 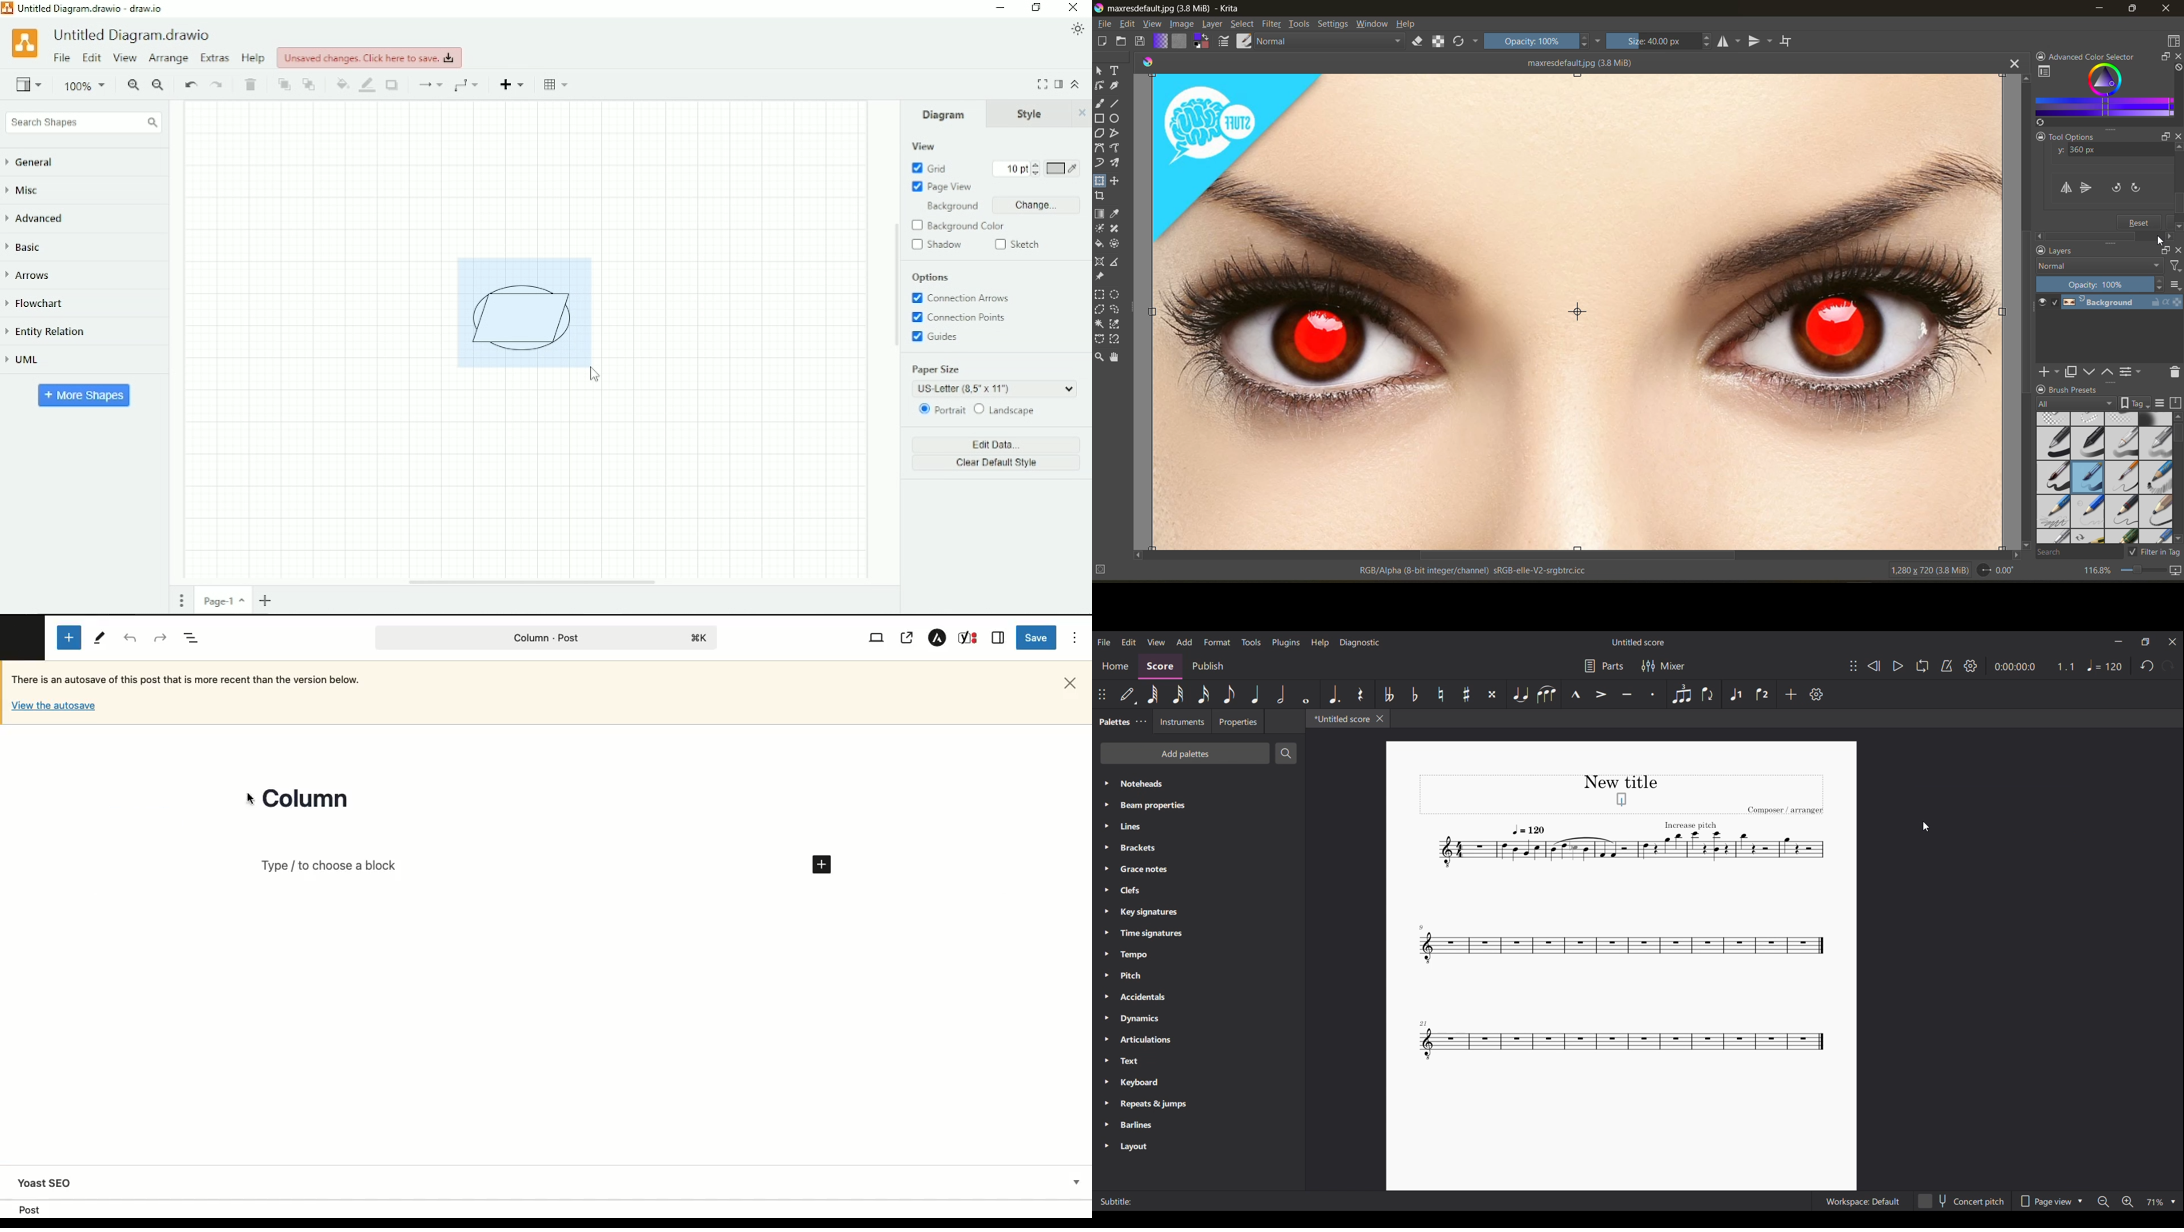 What do you see at coordinates (308, 799) in the screenshot?
I see `Title` at bounding box center [308, 799].